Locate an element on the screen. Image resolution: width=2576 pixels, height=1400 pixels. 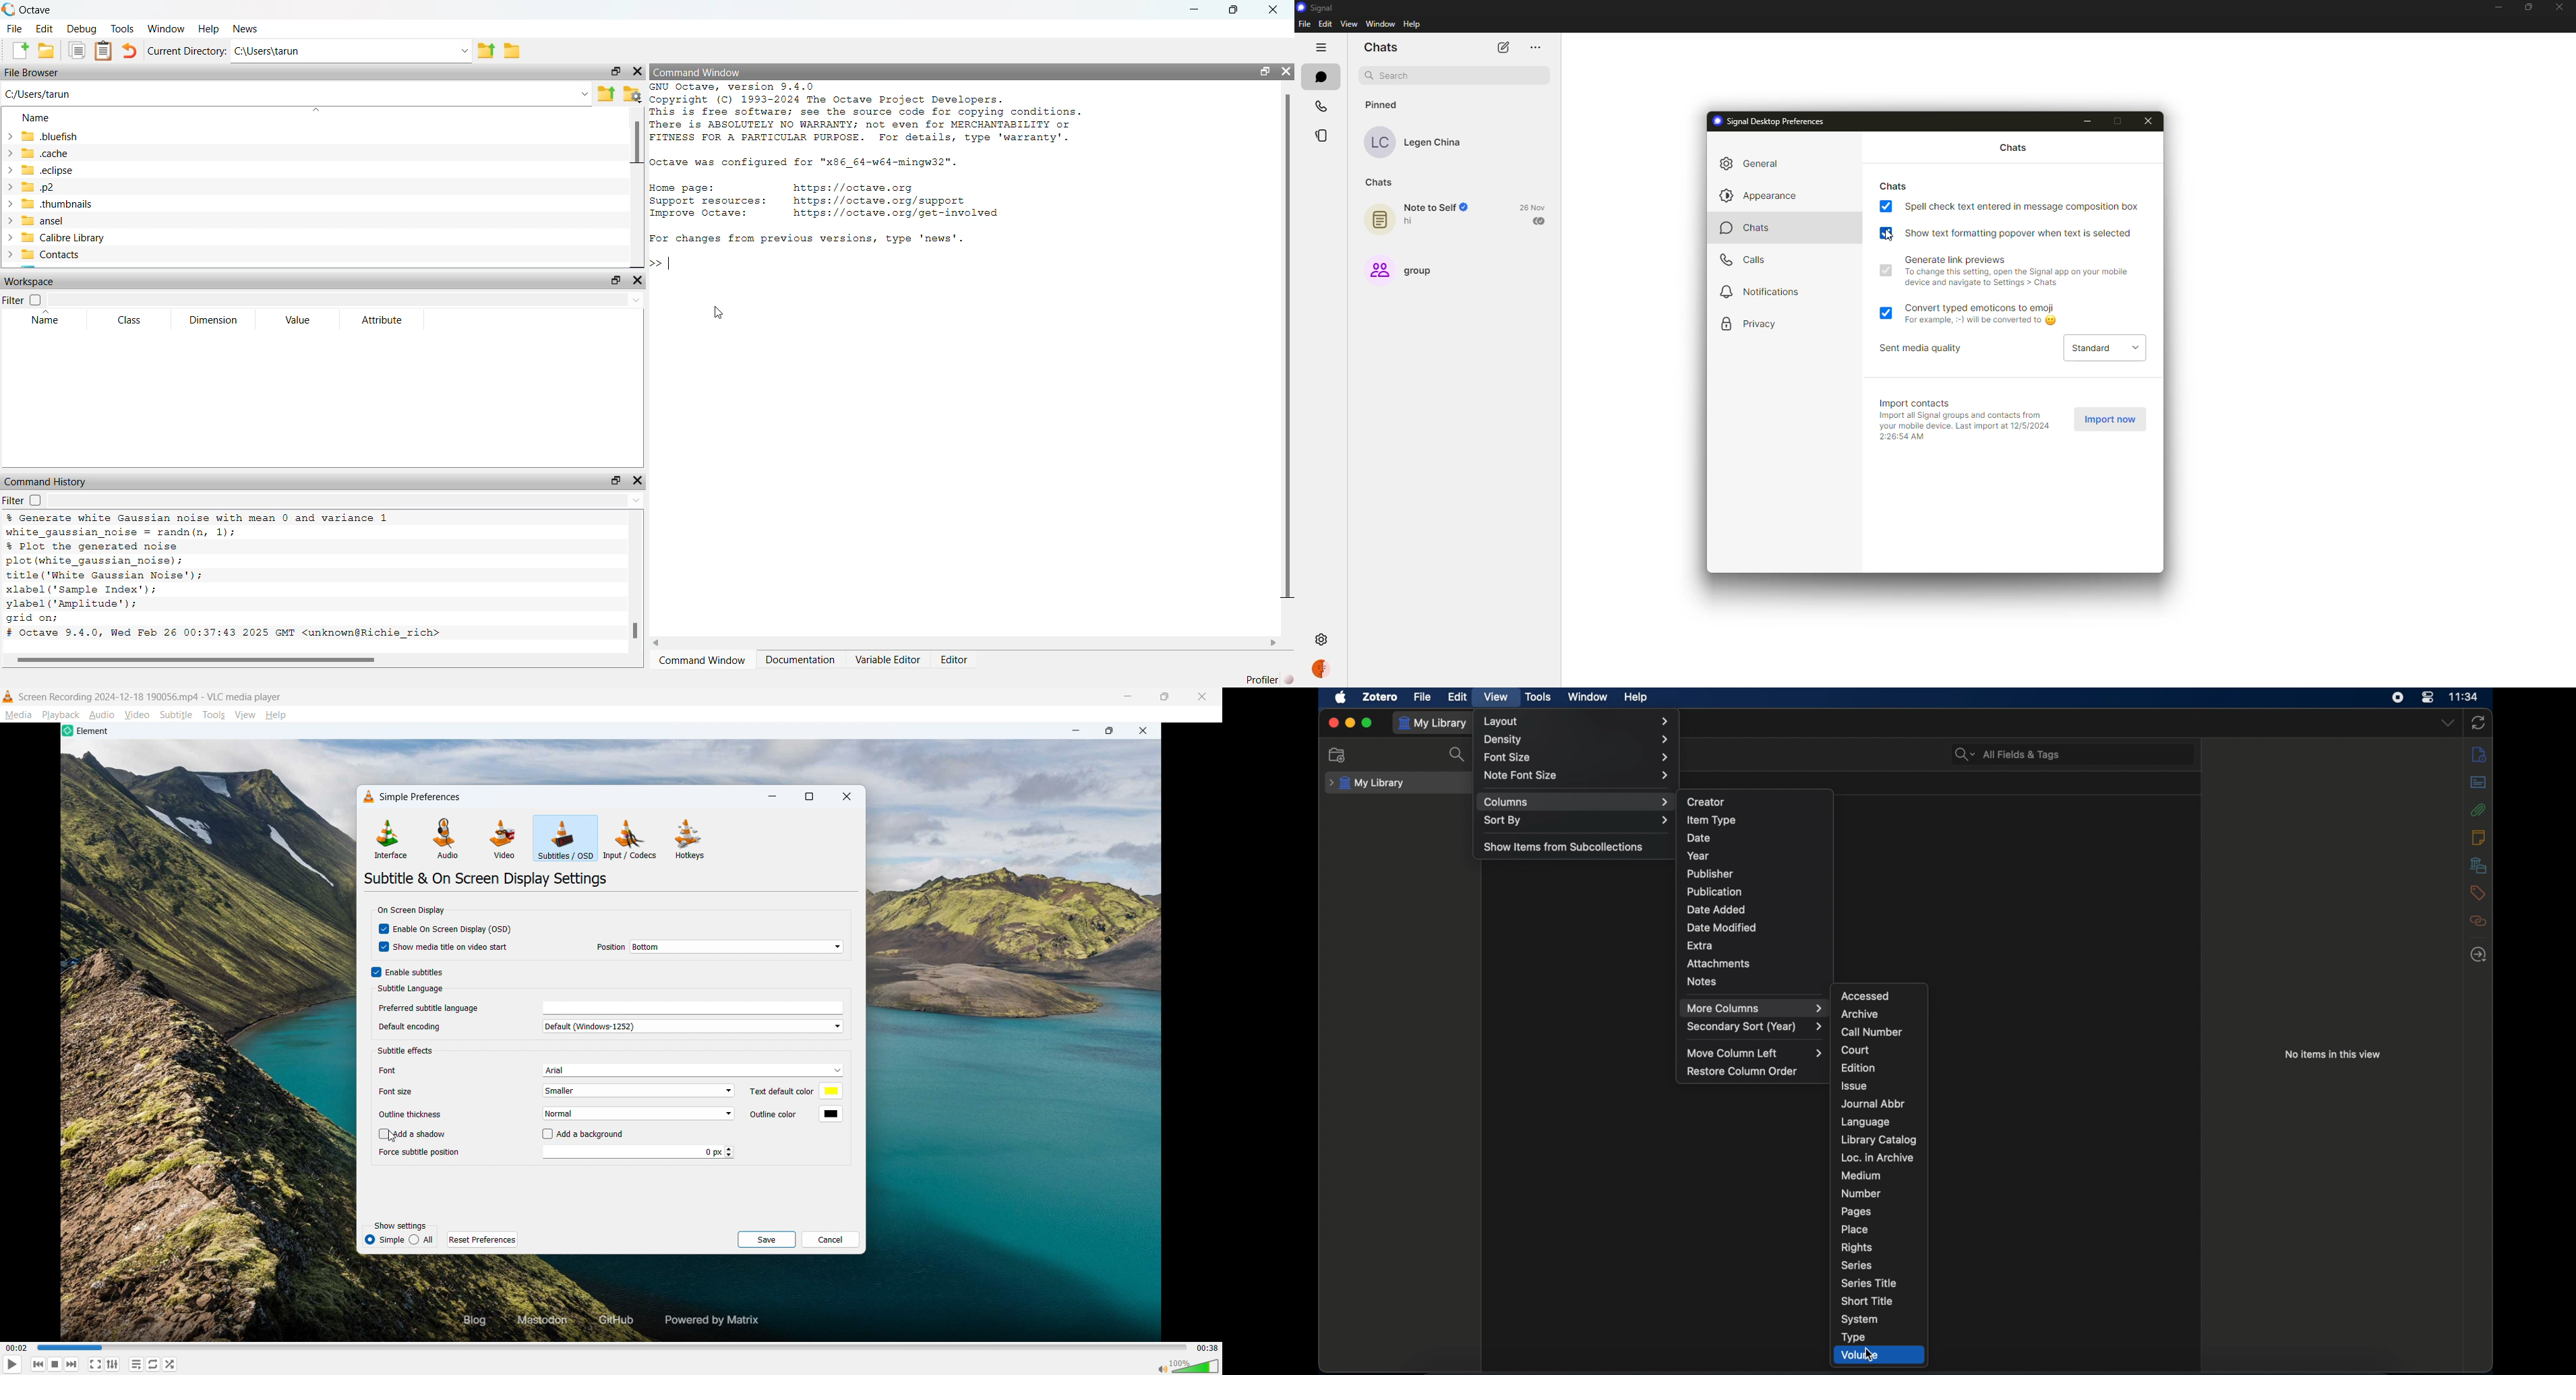
control center is located at coordinates (2428, 698).